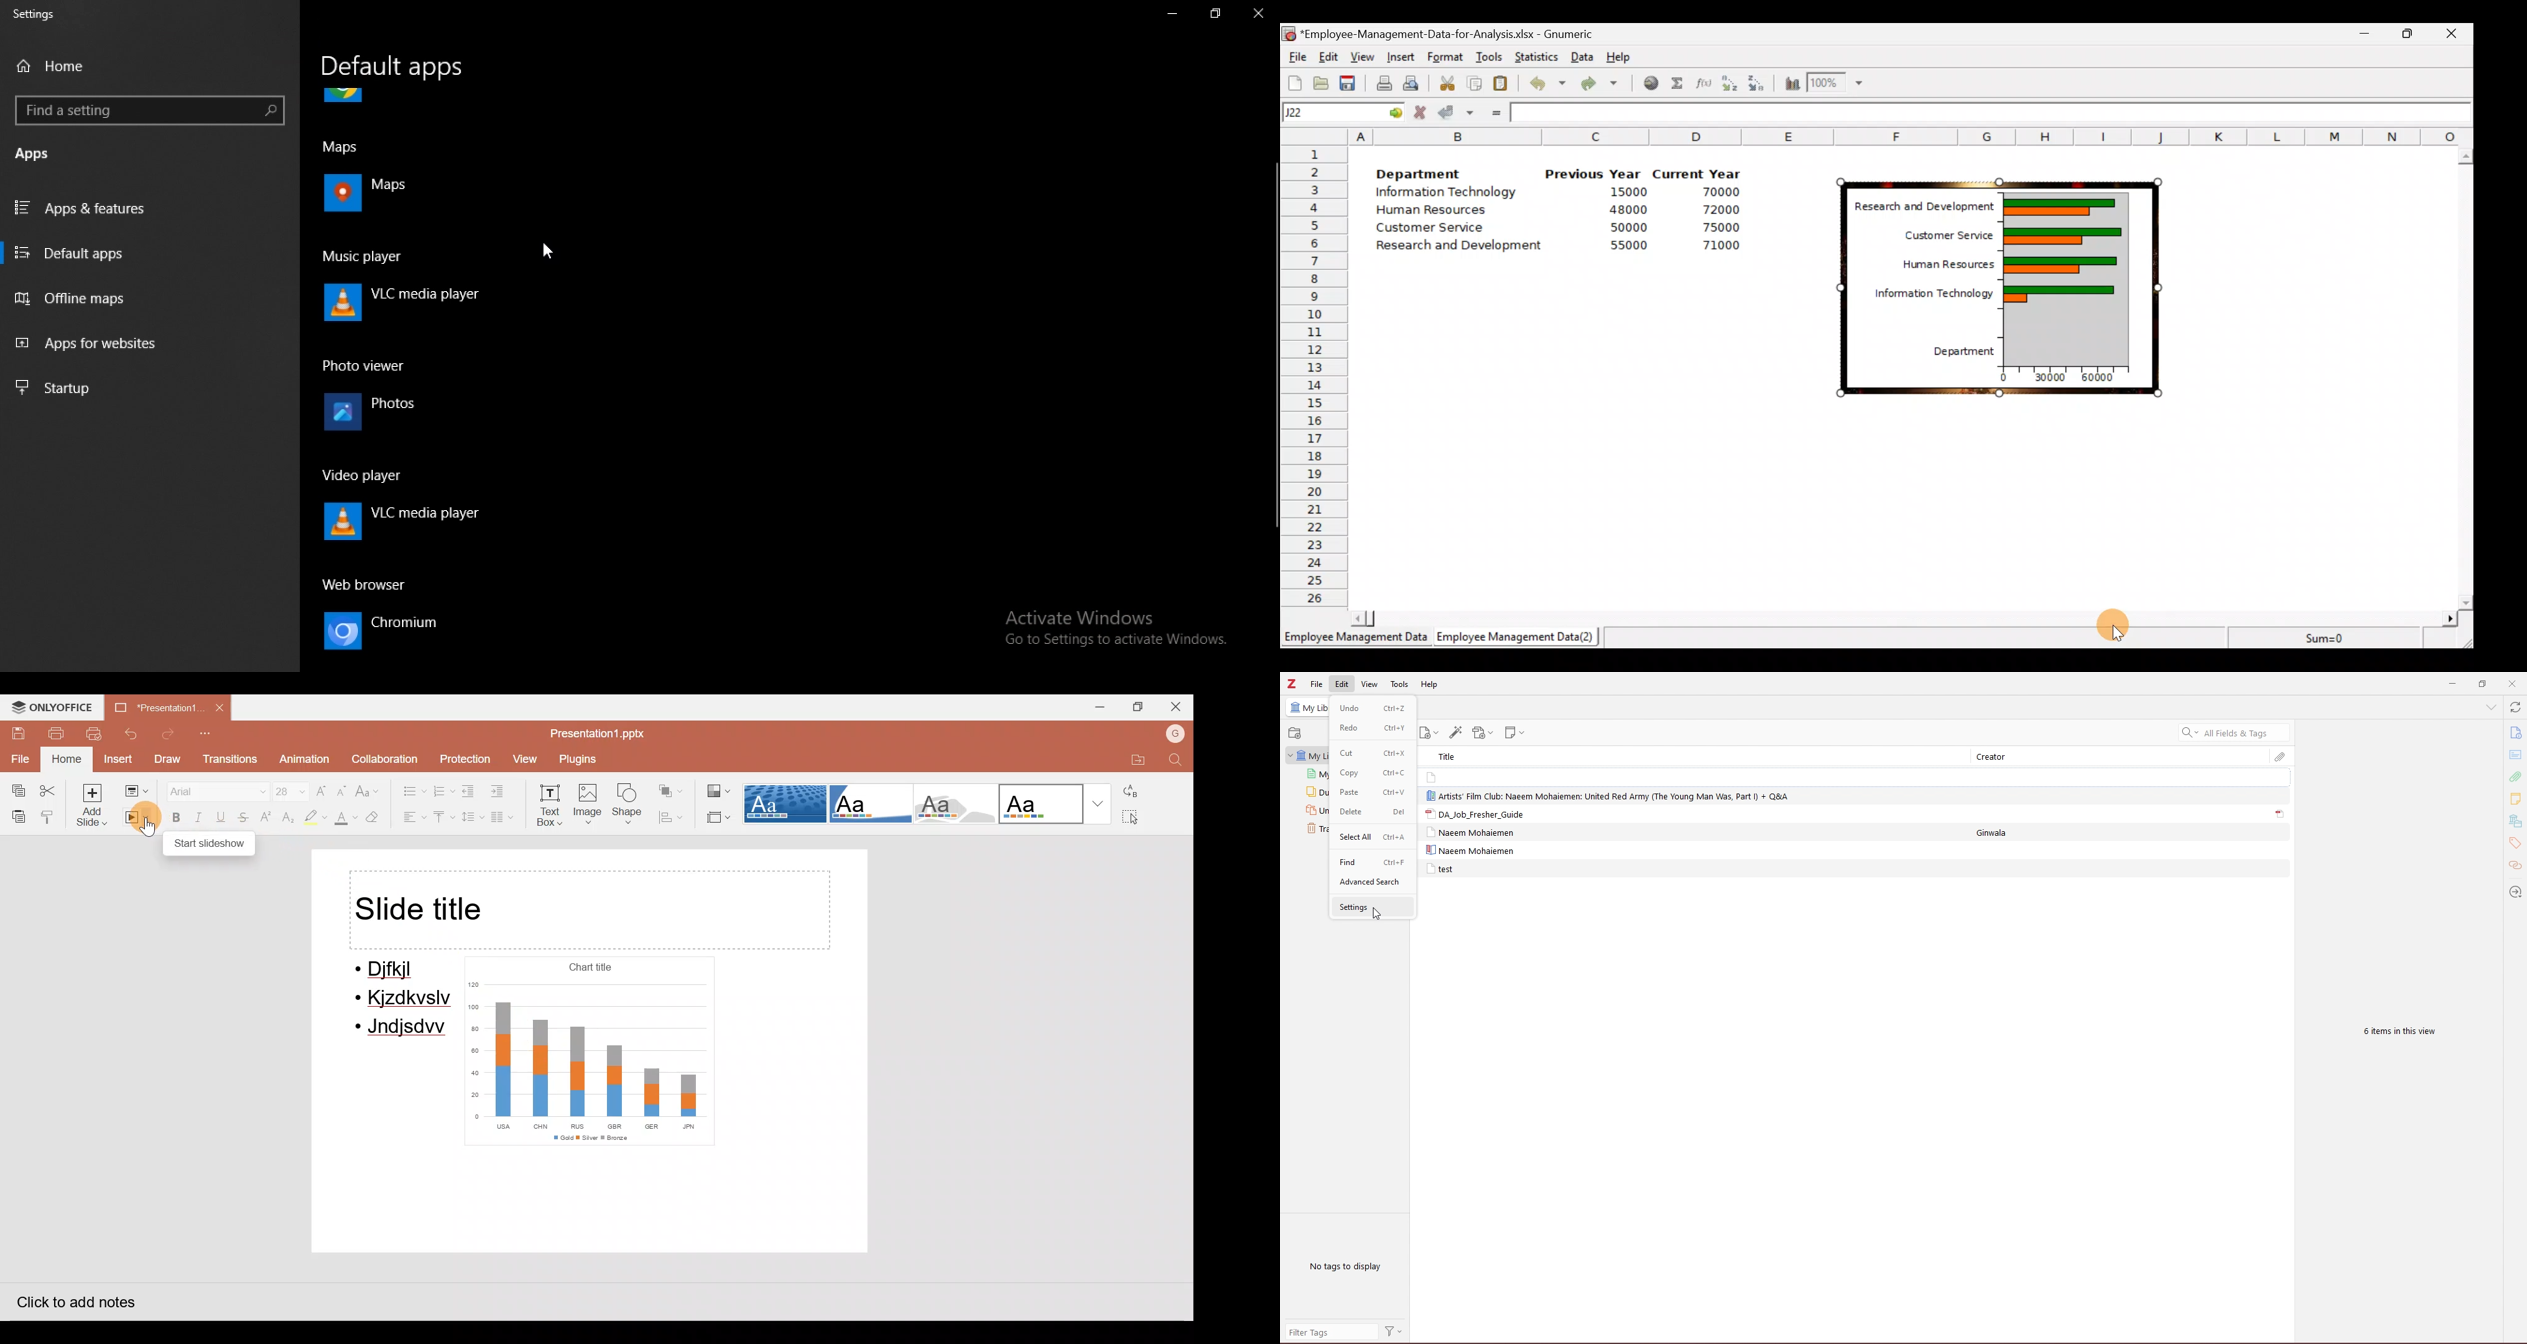 This screenshot has width=2548, height=1344. What do you see at coordinates (1583, 55) in the screenshot?
I see `Data` at bounding box center [1583, 55].